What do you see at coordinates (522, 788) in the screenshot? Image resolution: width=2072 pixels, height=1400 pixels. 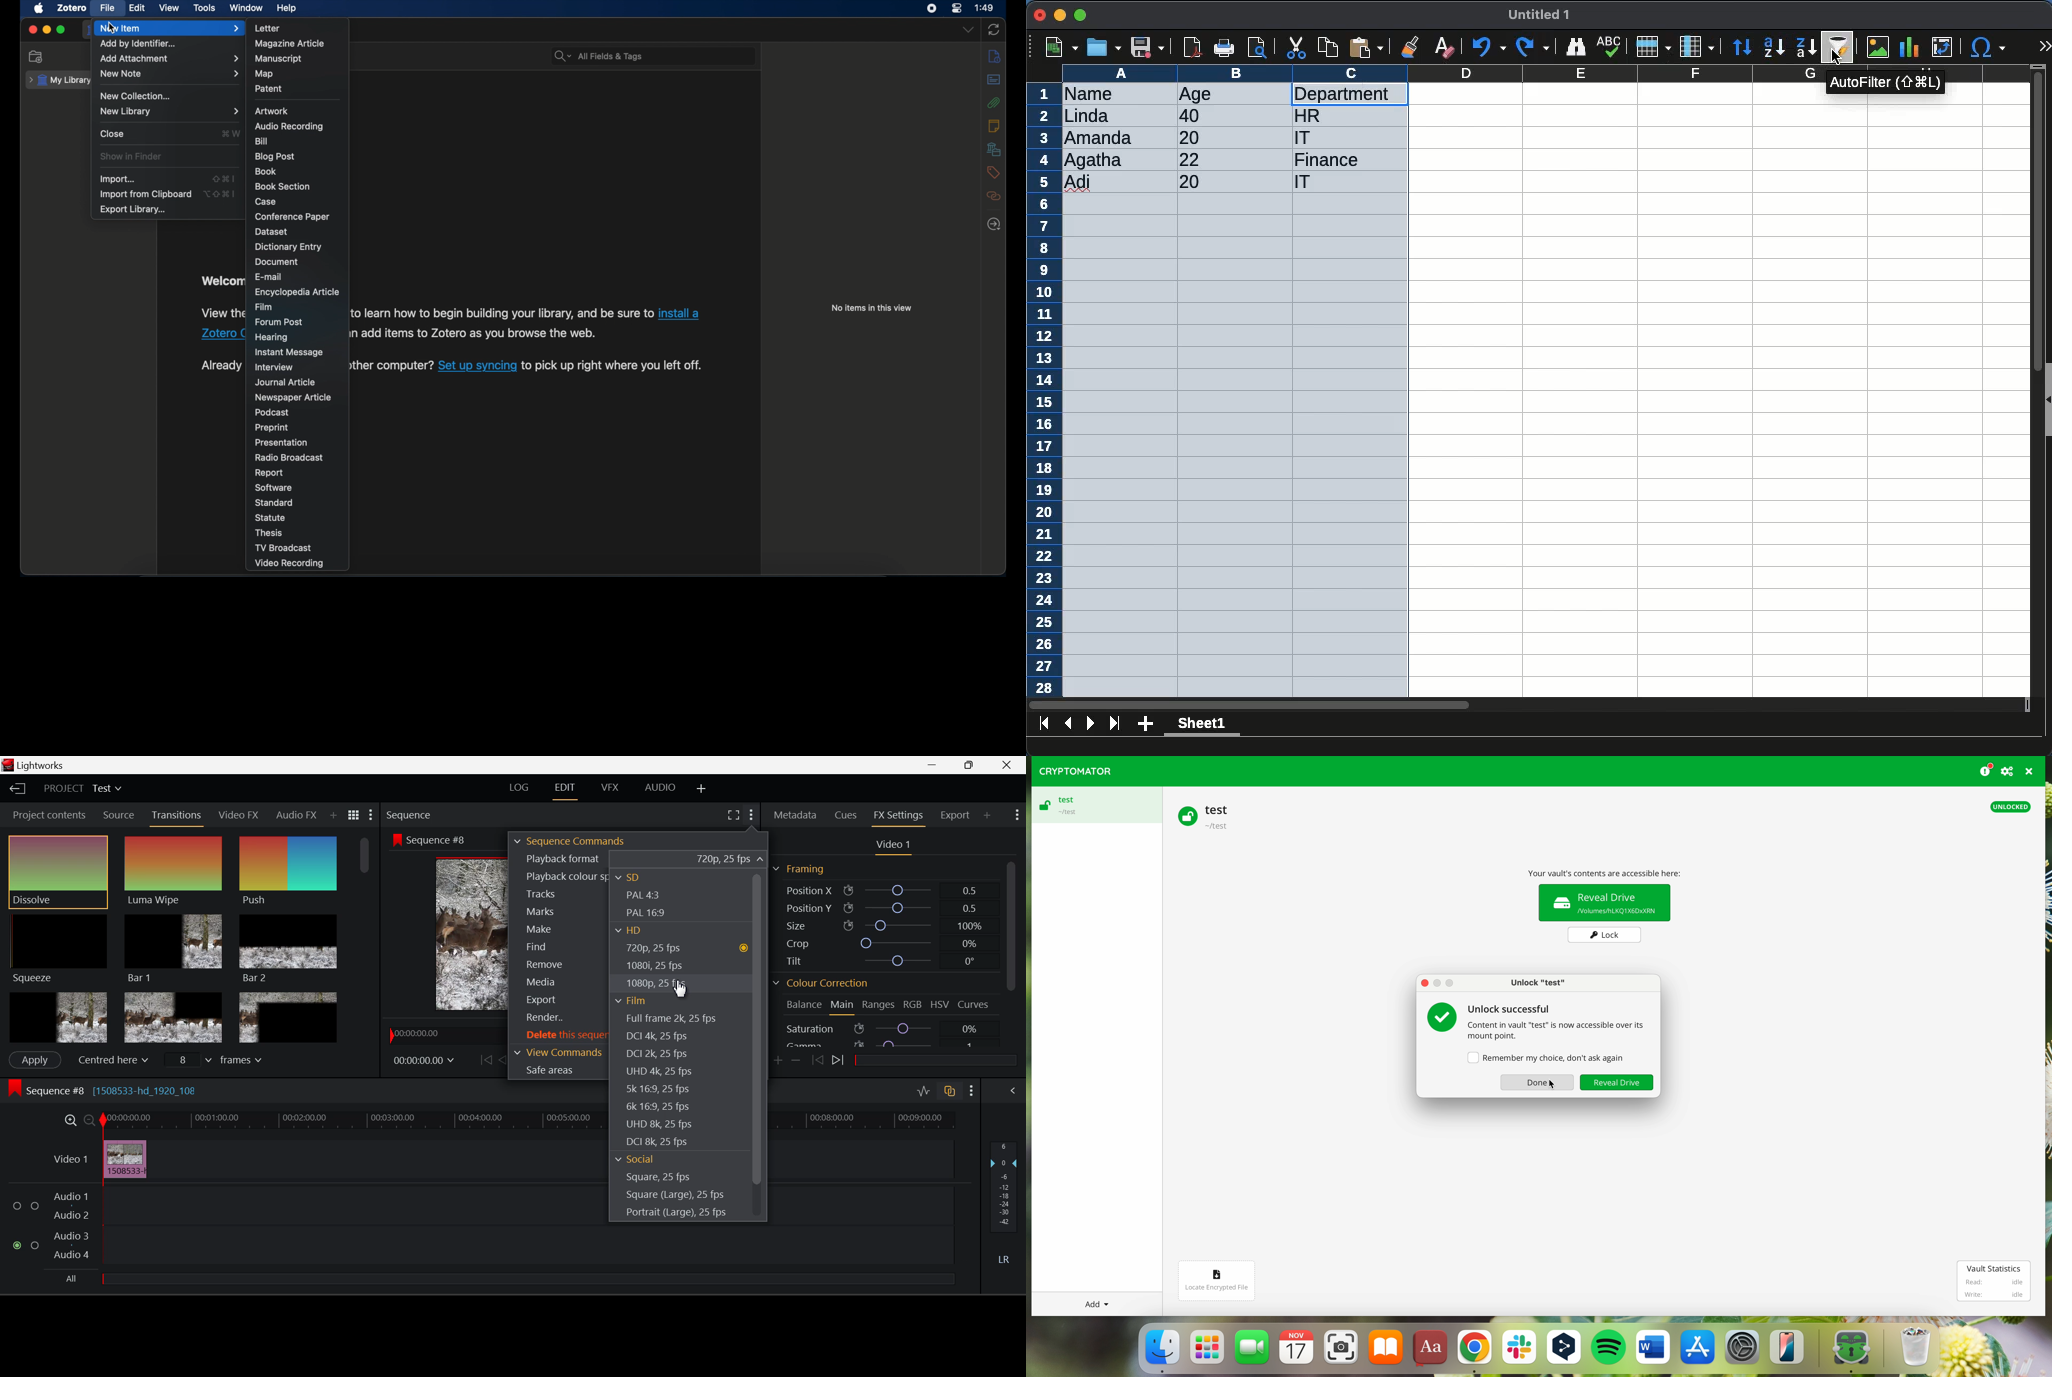 I see `LOG Layout` at bounding box center [522, 788].